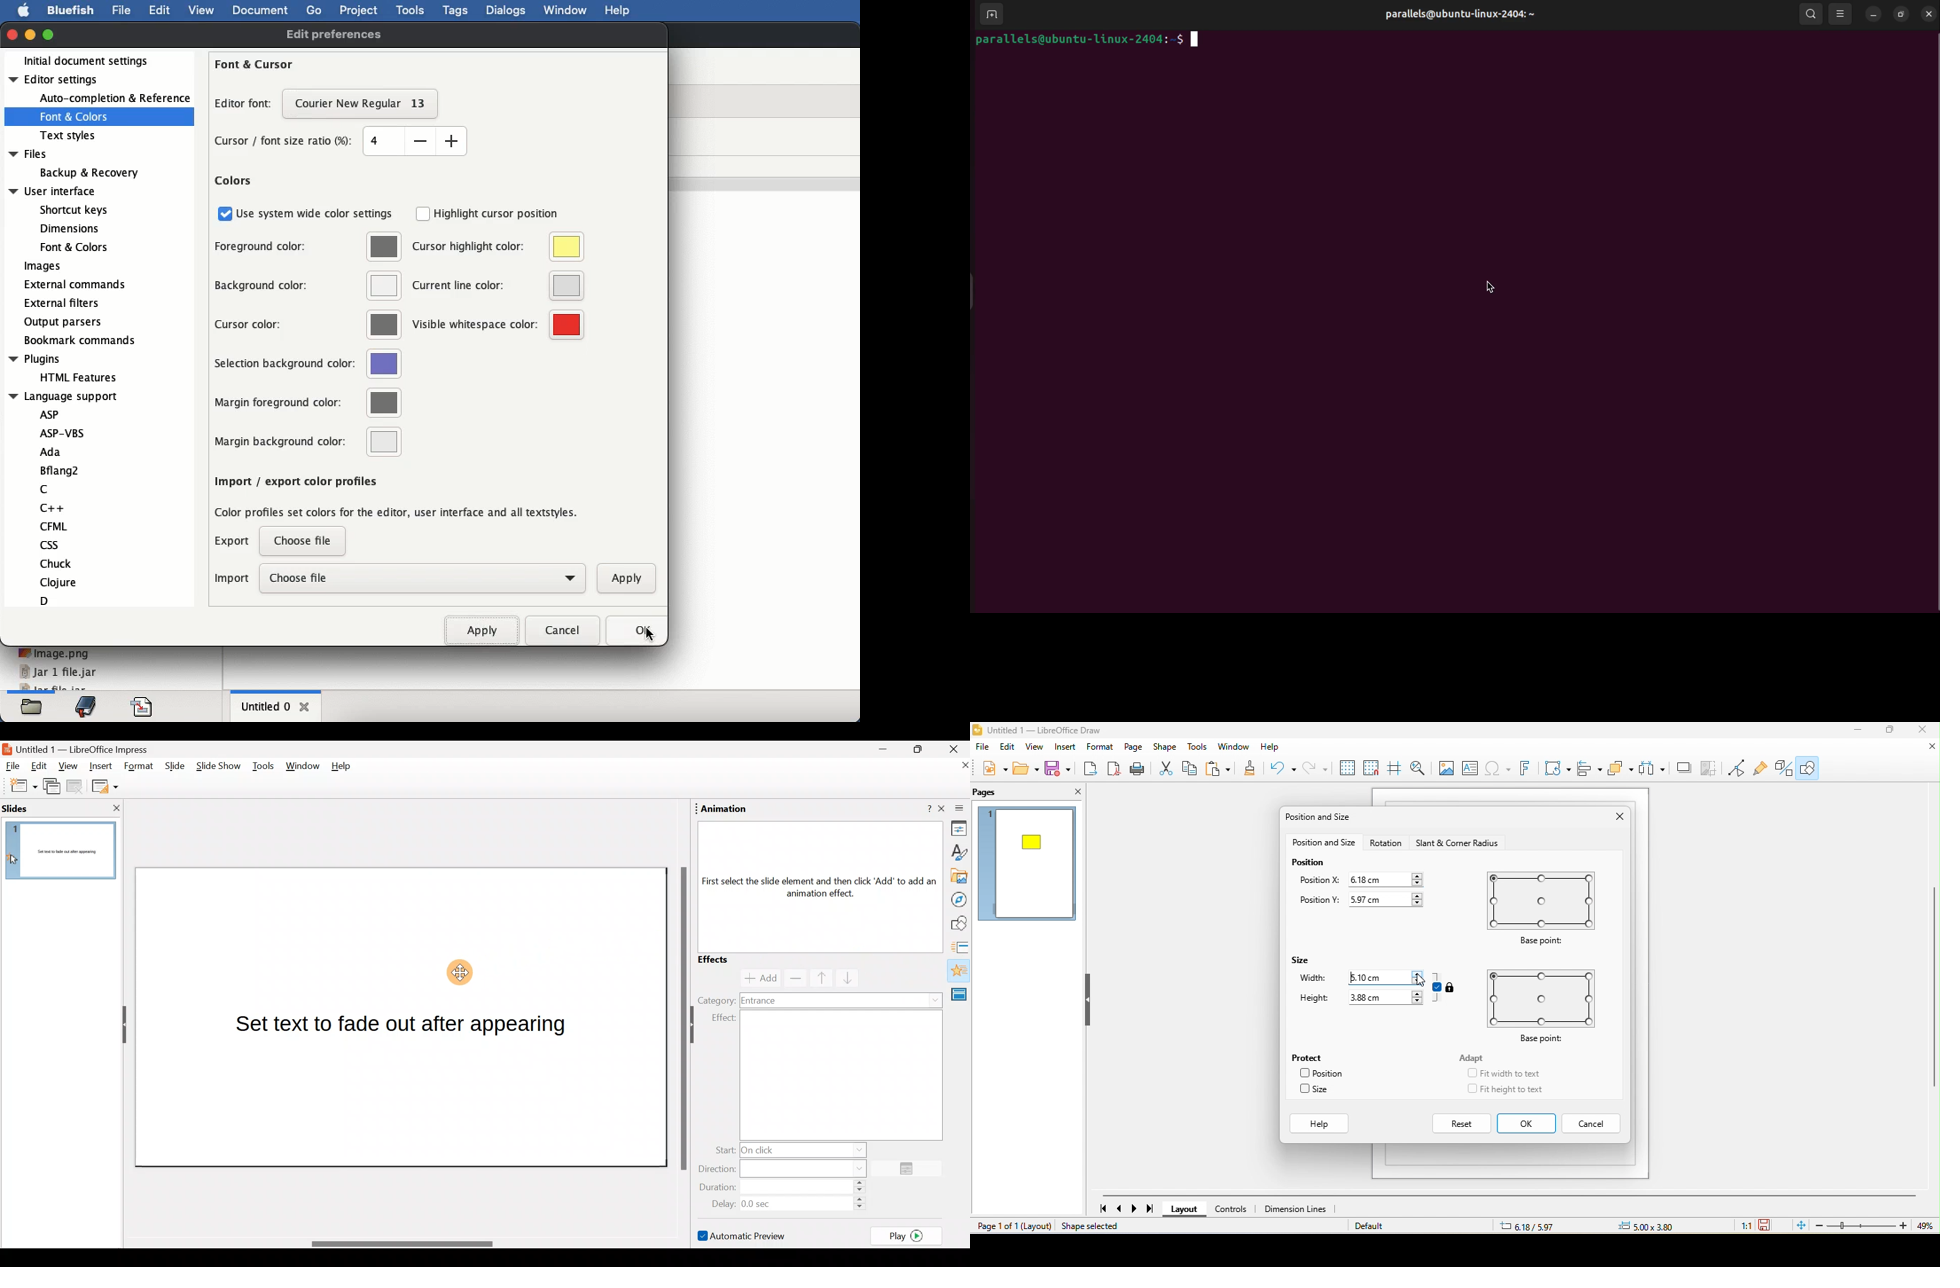 This screenshot has width=1960, height=1288. What do you see at coordinates (68, 769) in the screenshot?
I see `View` at bounding box center [68, 769].